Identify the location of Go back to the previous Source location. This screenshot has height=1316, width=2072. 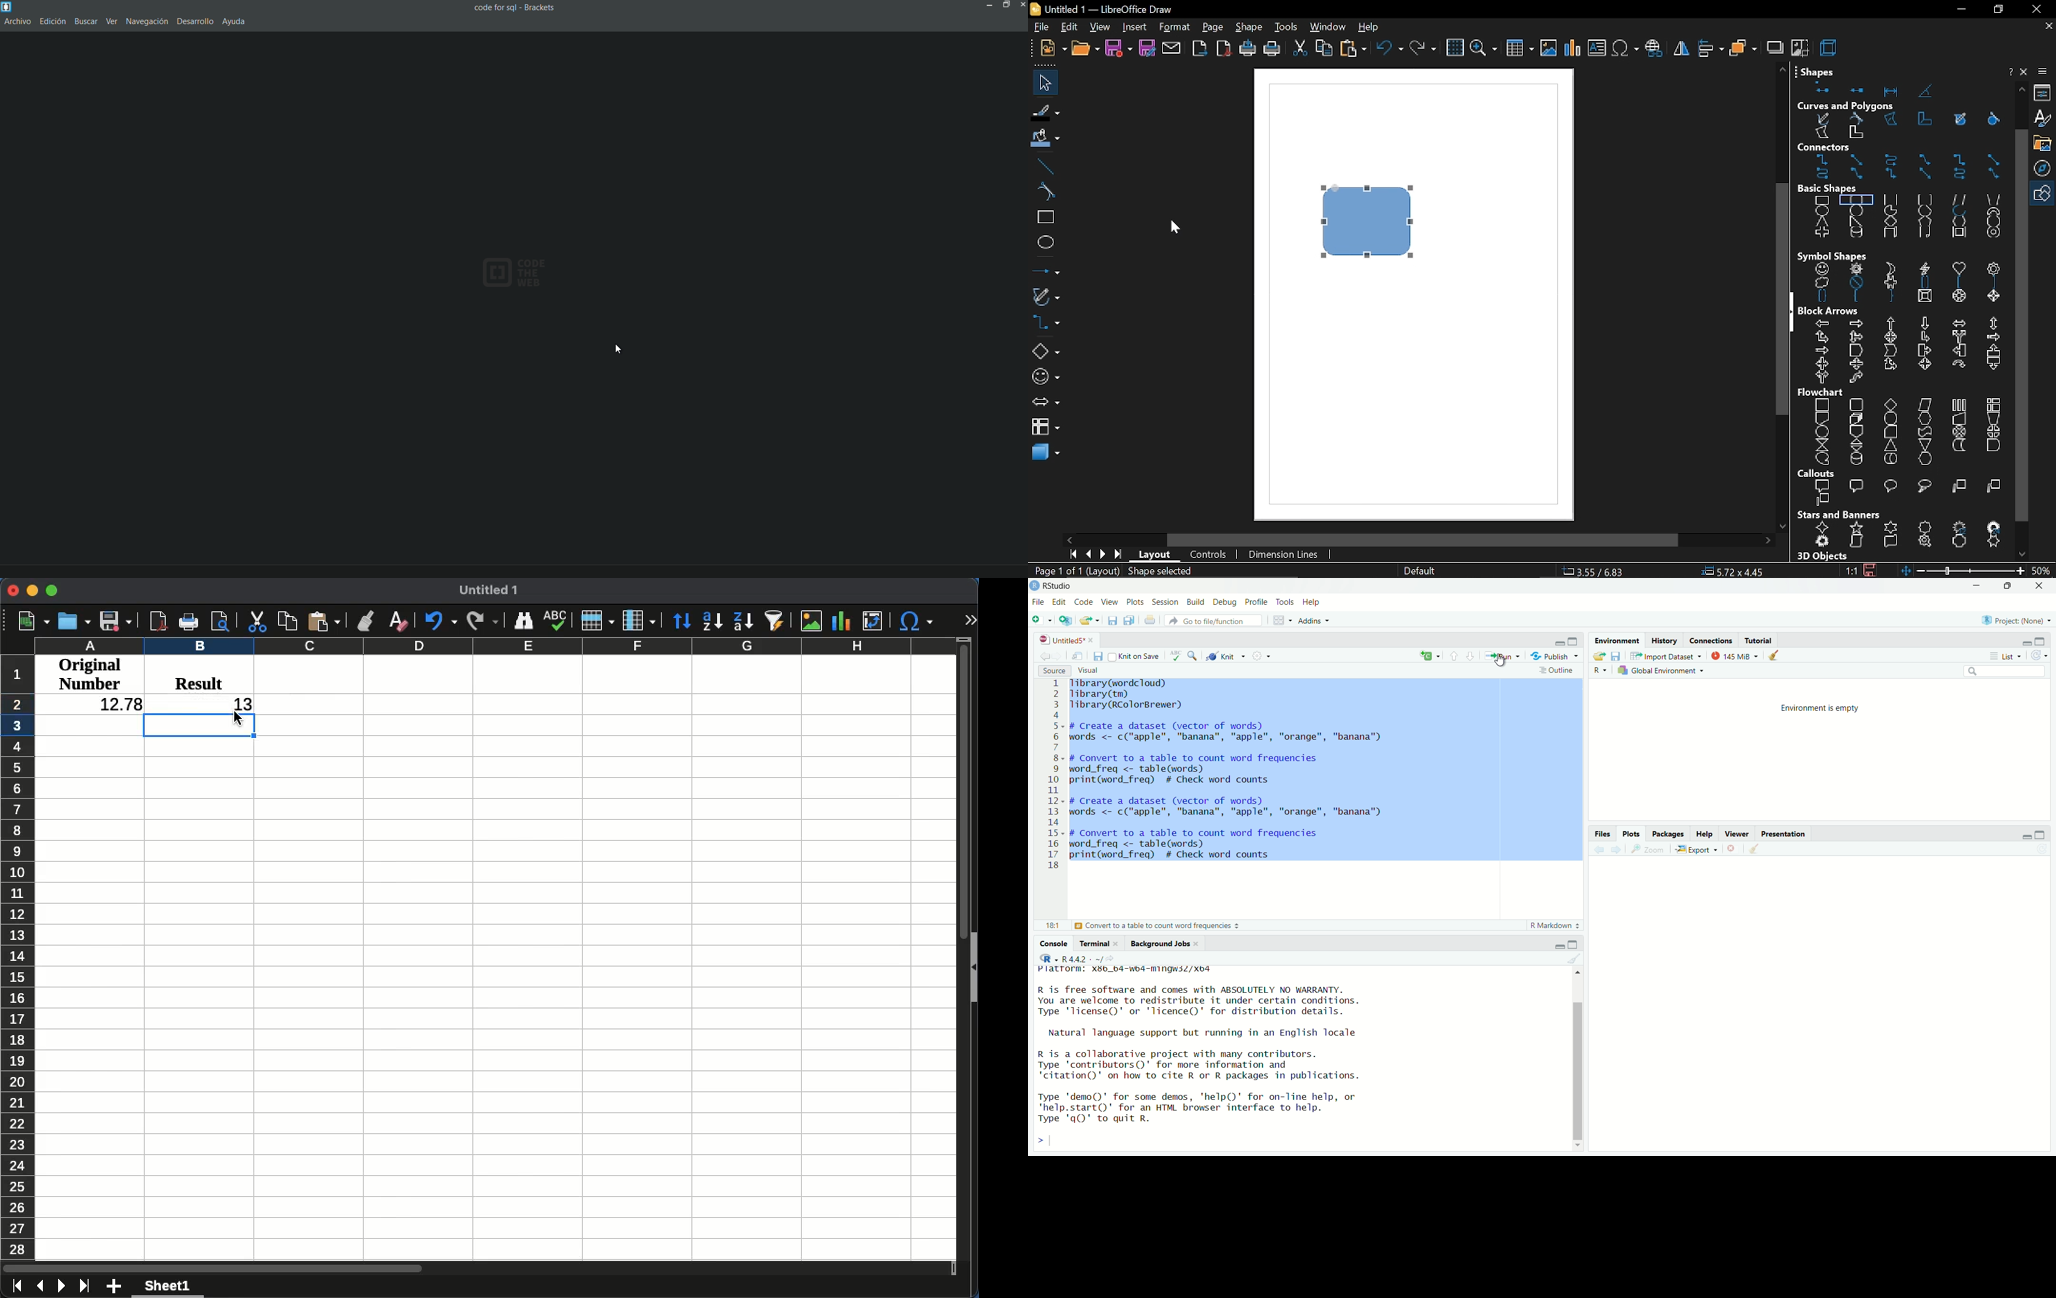
(1044, 657).